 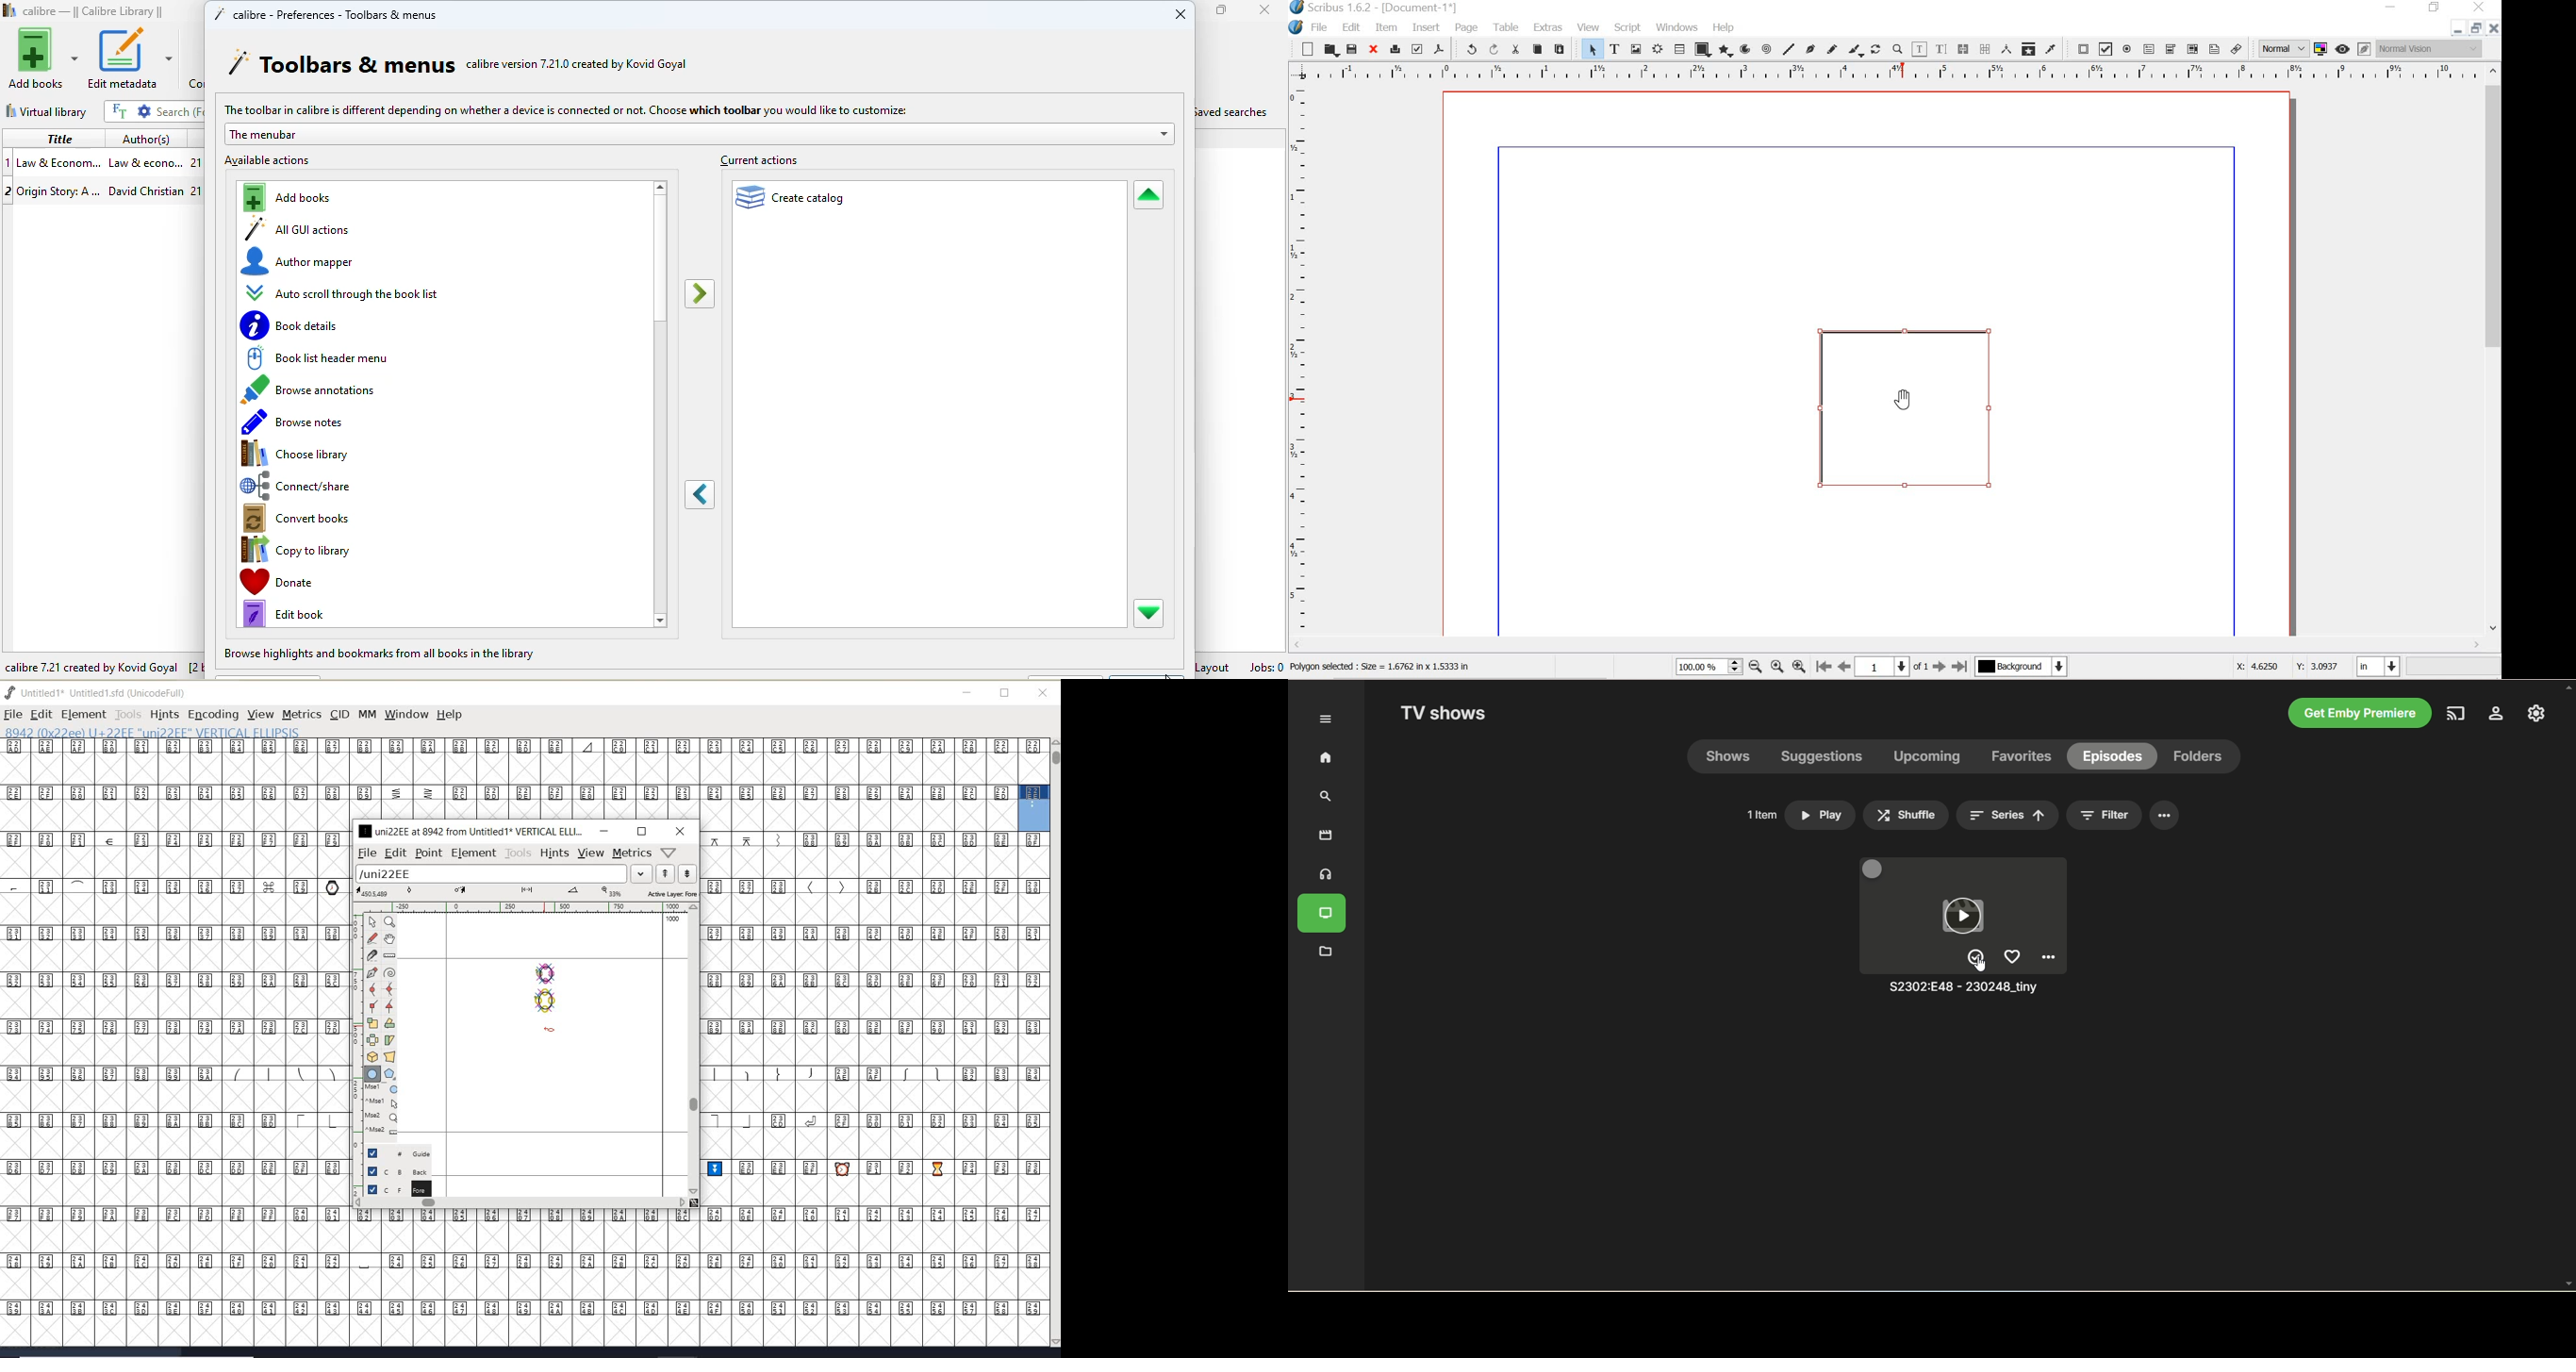 I want to click on scrollbar, so click(x=2494, y=349).